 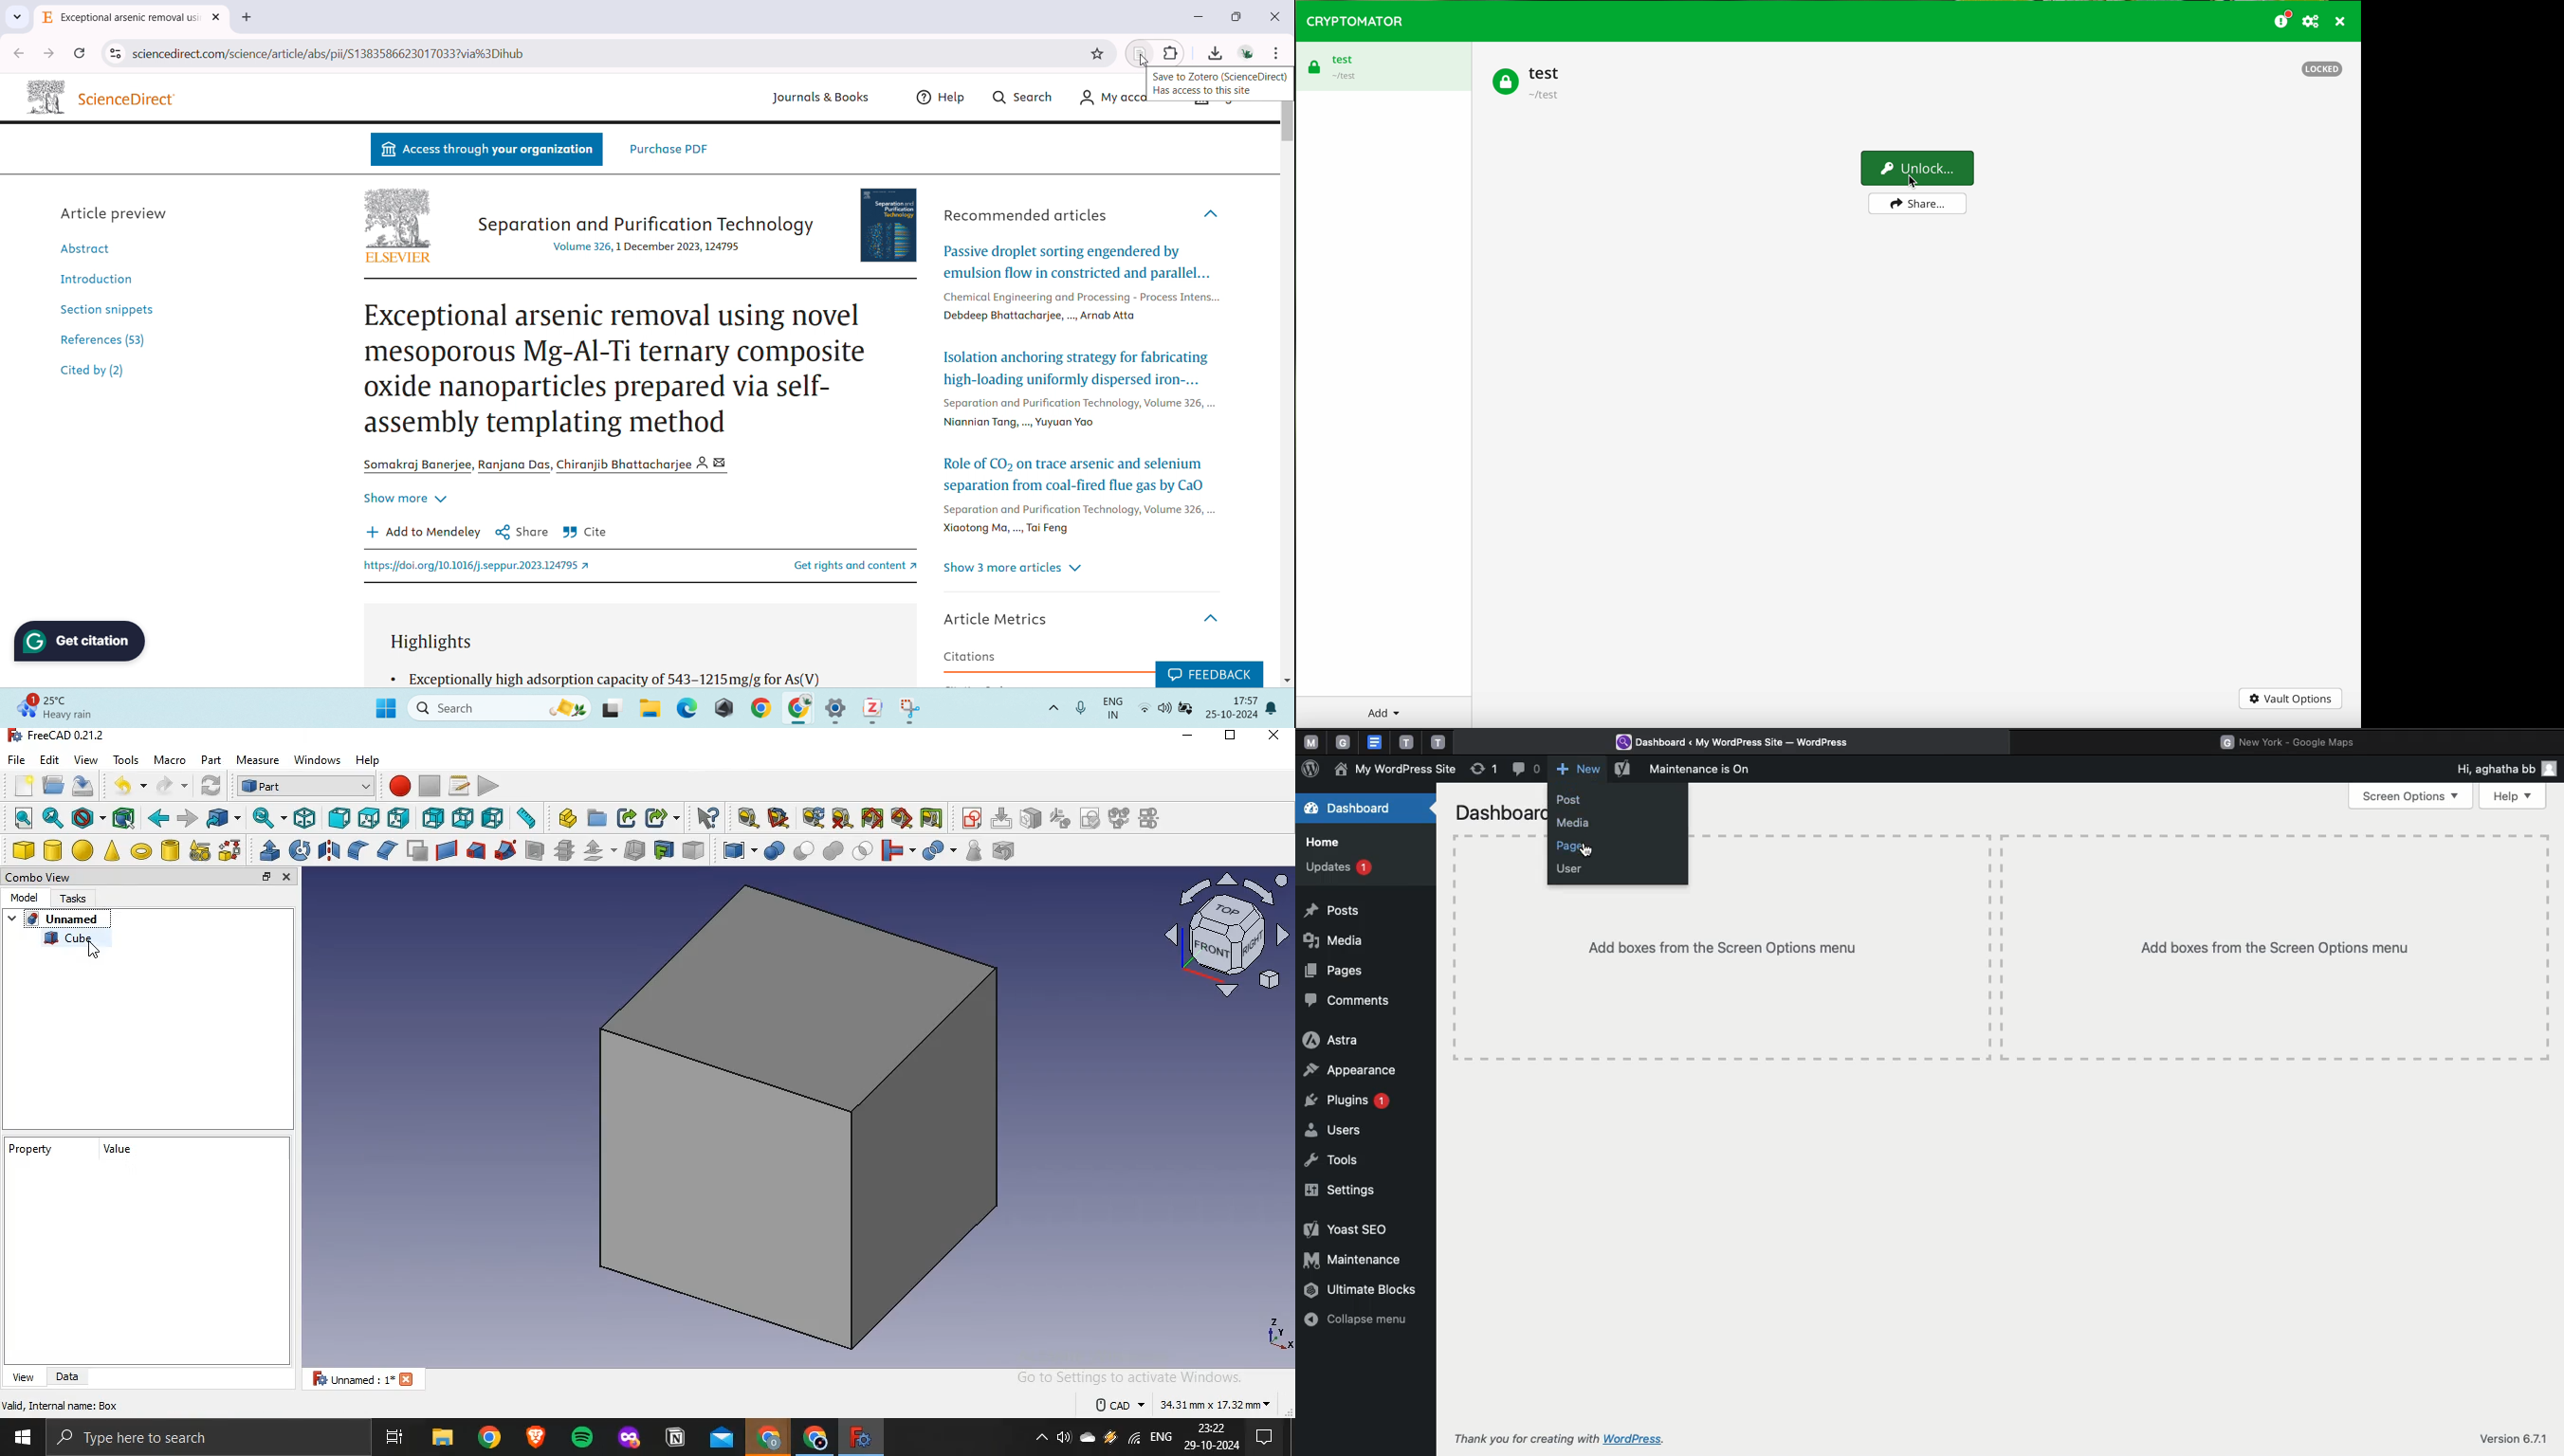 What do you see at coordinates (1024, 96) in the screenshot?
I see `Search` at bounding box center [1024, 96].